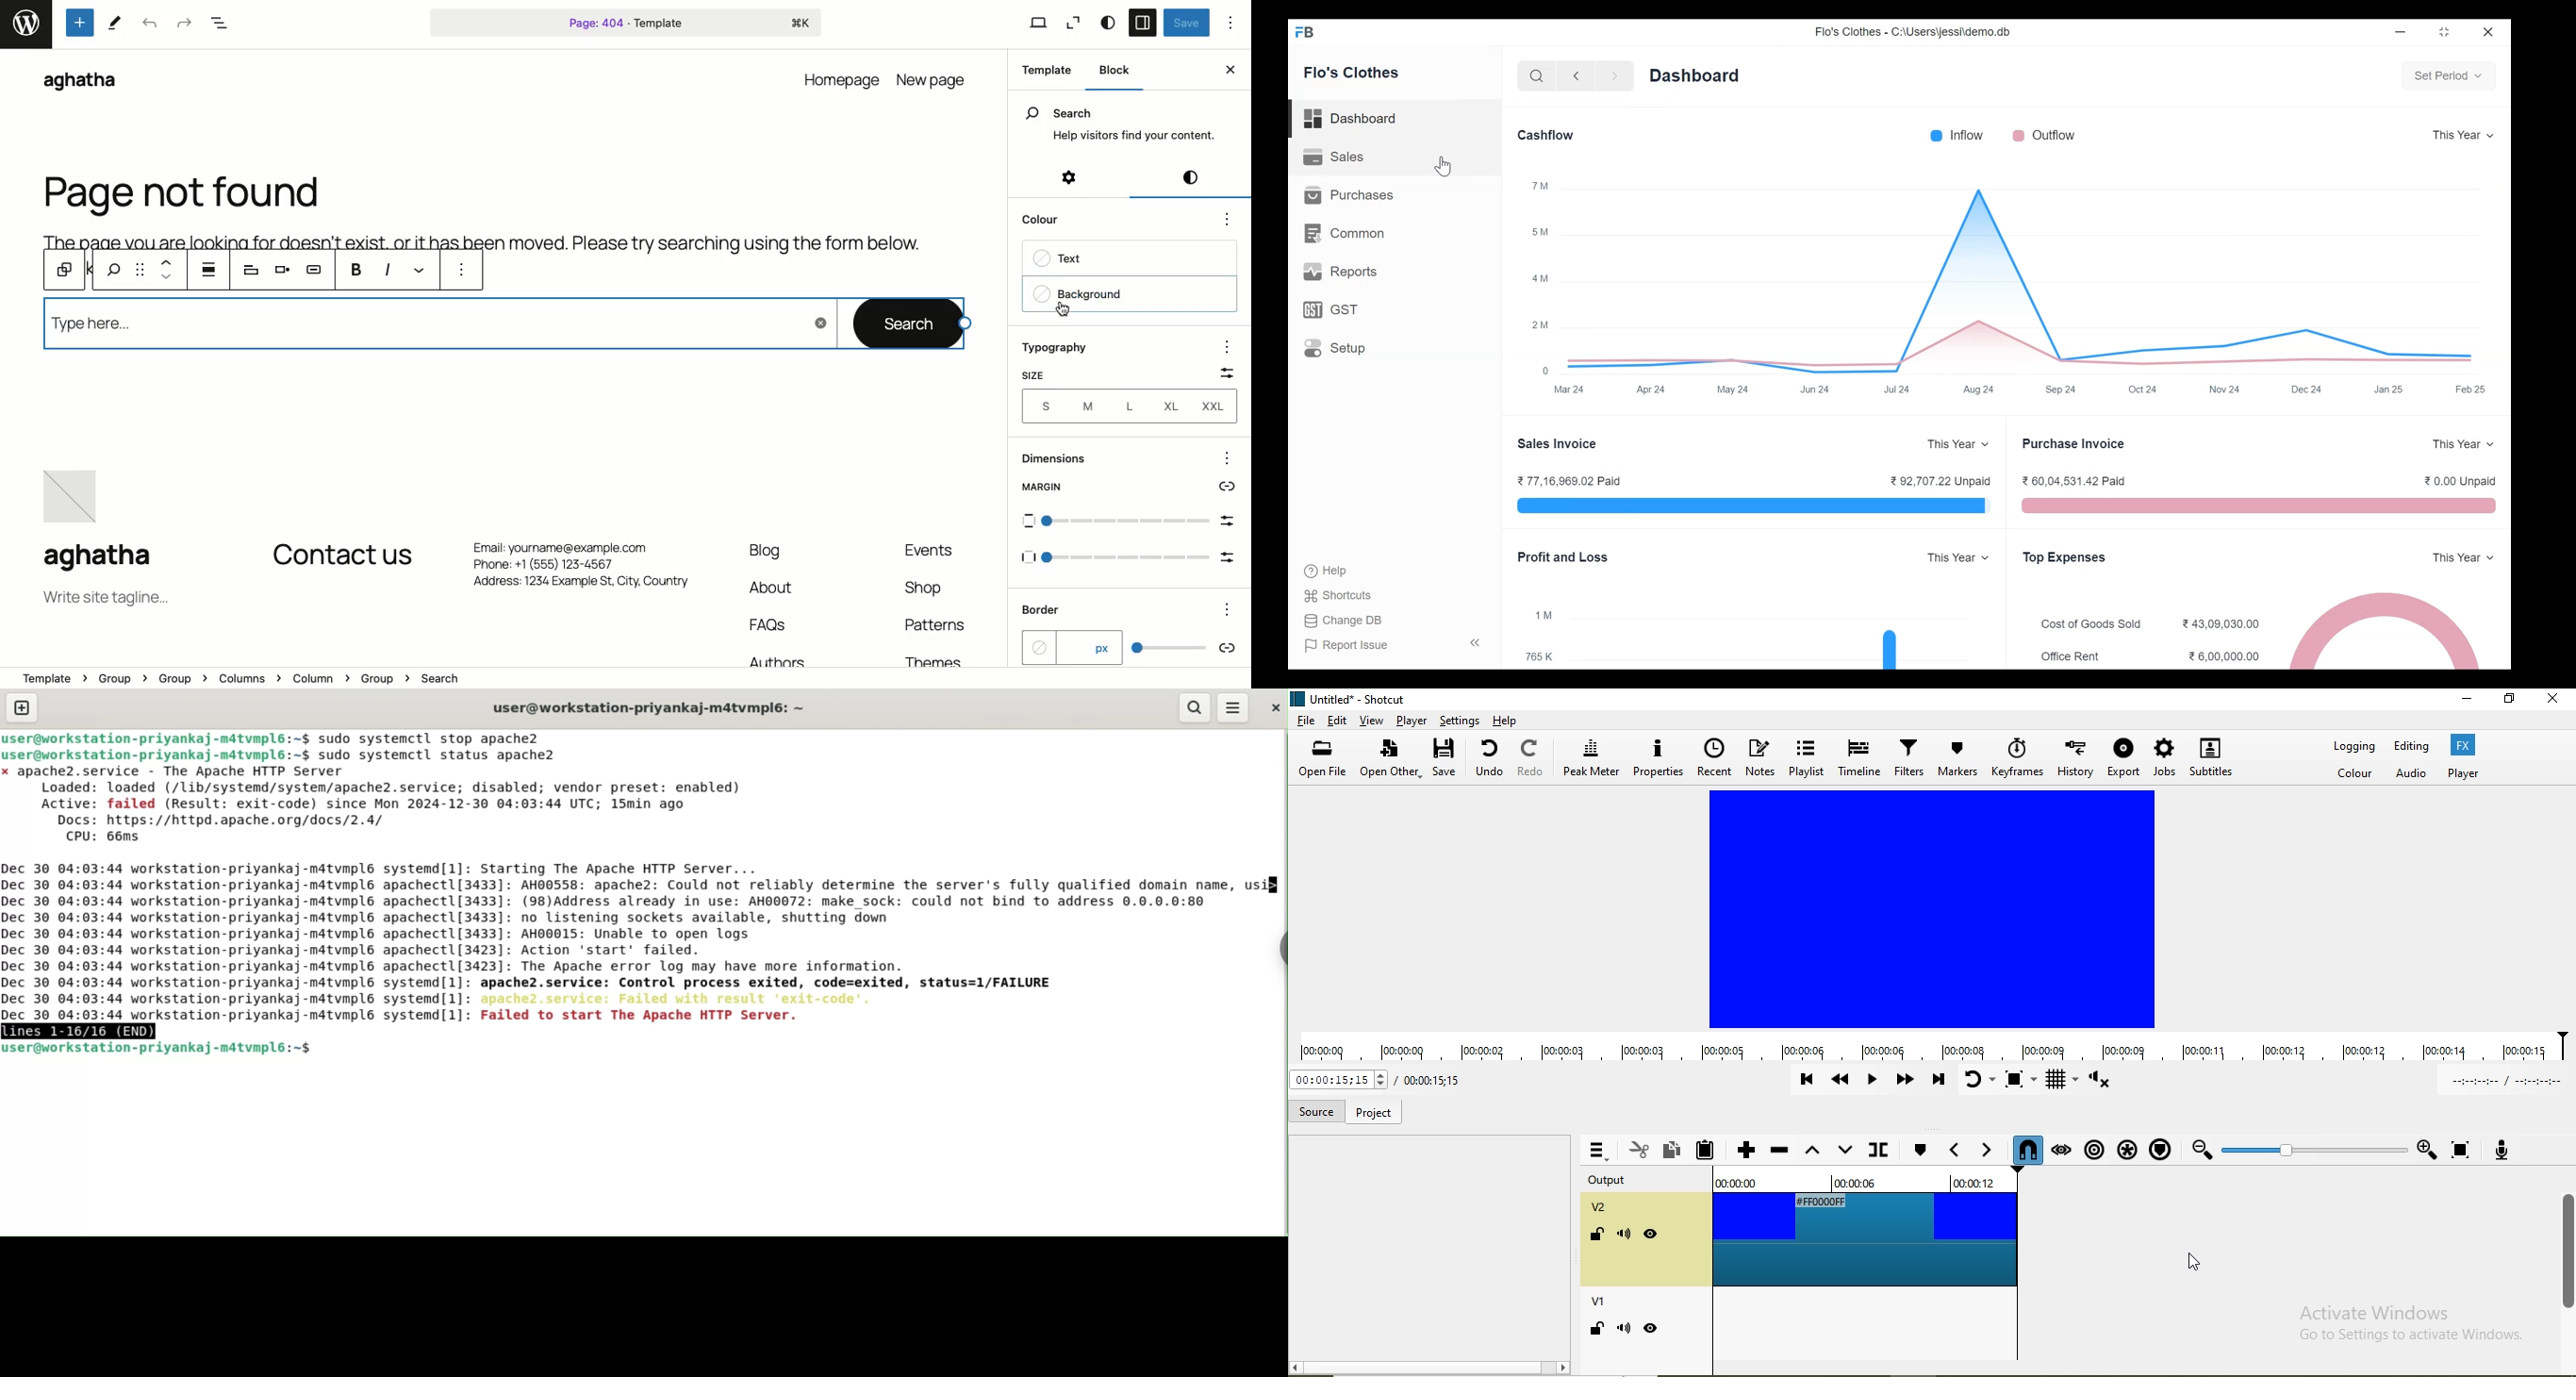 Image resolution: width=2576 pixels, height=1400 pixels. I want to click on cursor, so click(2204, 1260).